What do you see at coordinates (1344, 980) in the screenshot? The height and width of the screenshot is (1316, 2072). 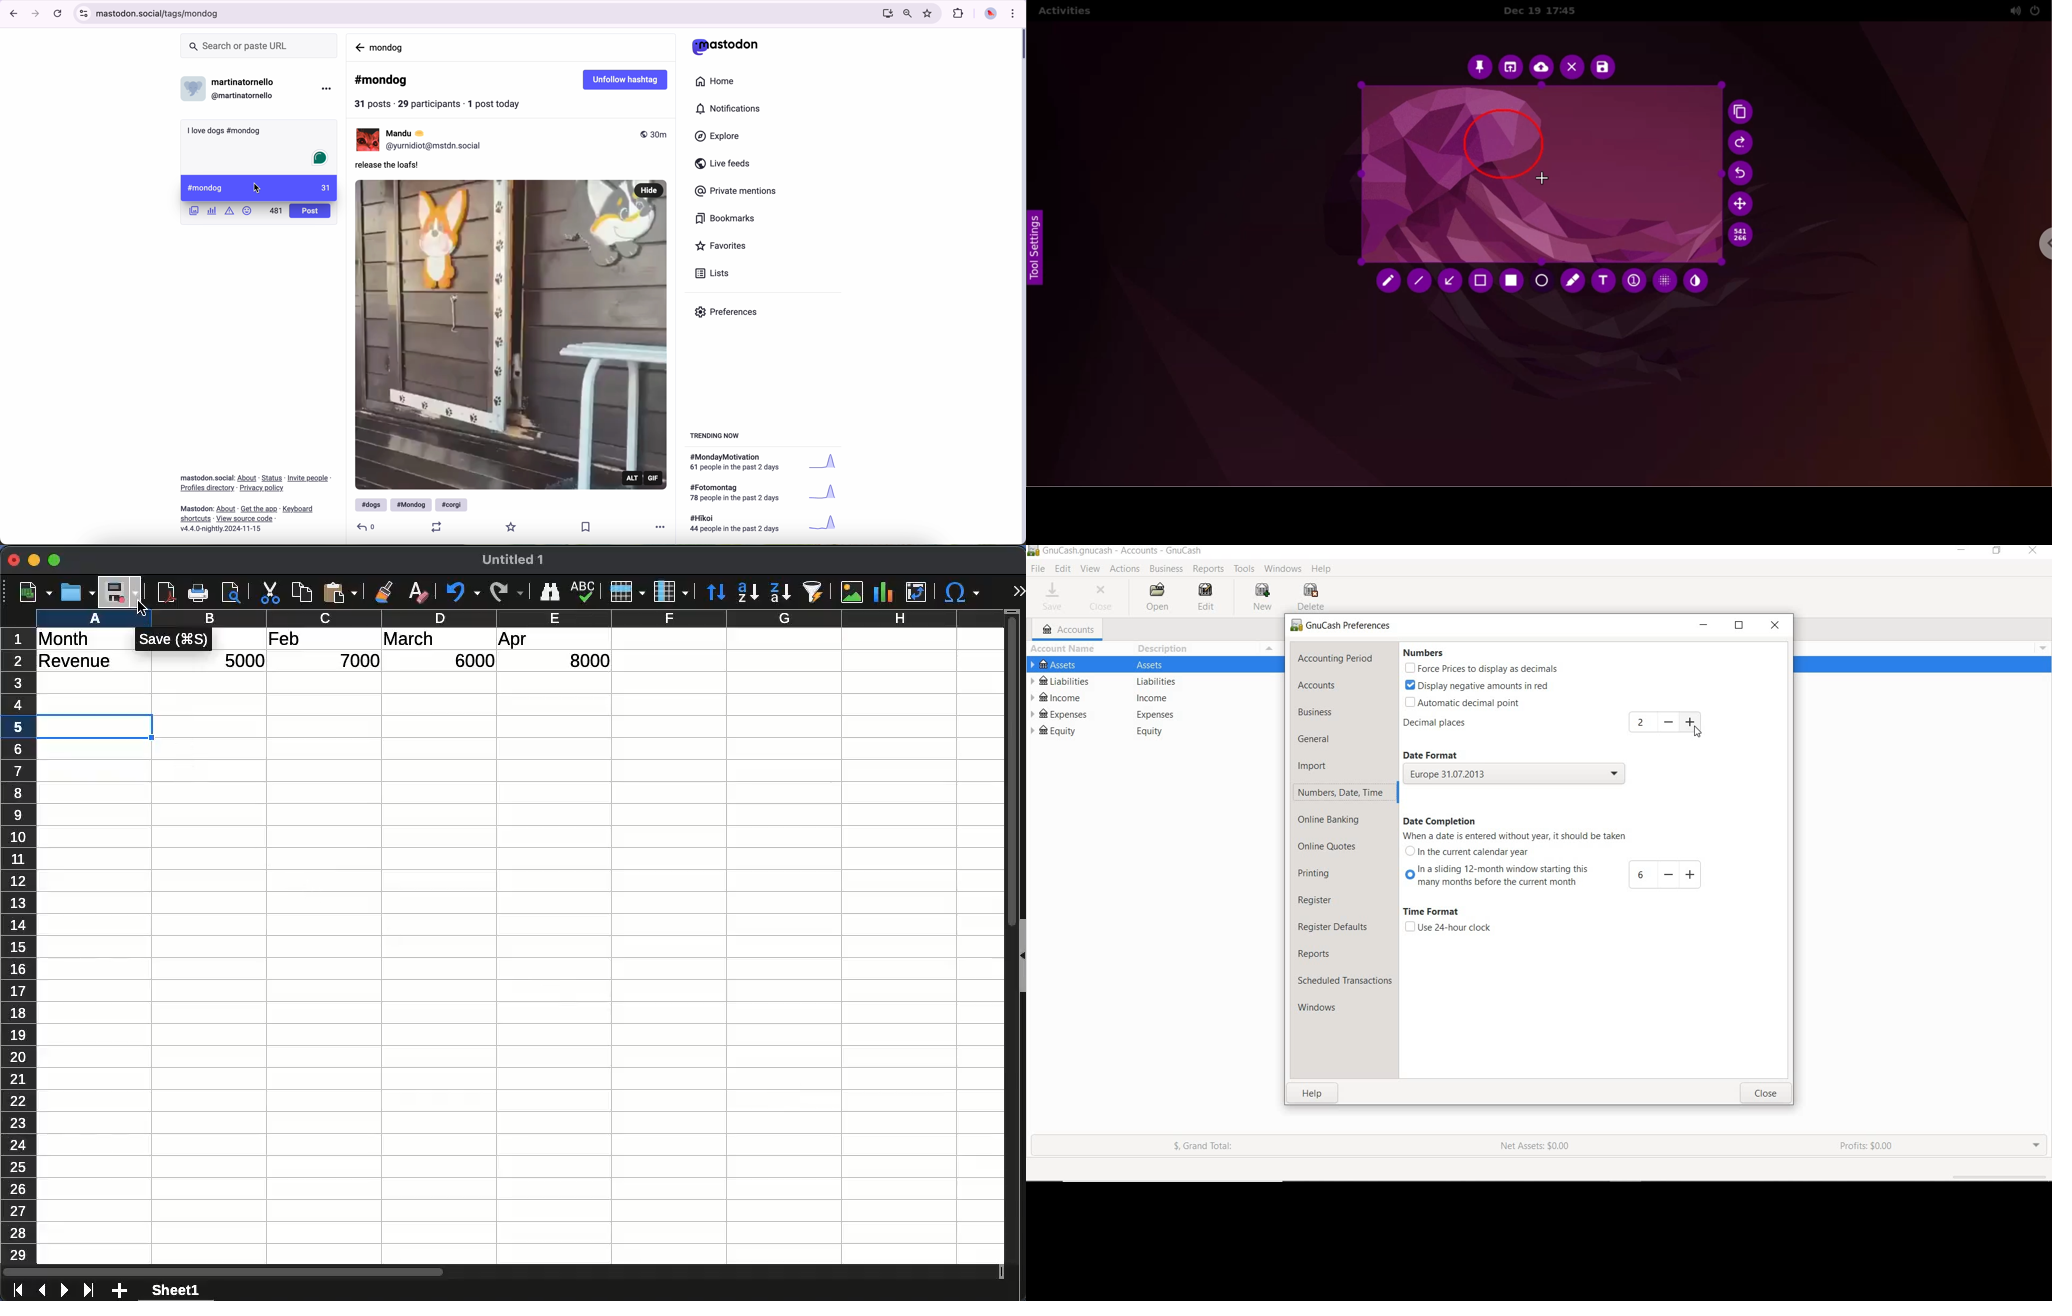 I see `scheduled transactions` at bounding box center [1344, 980].